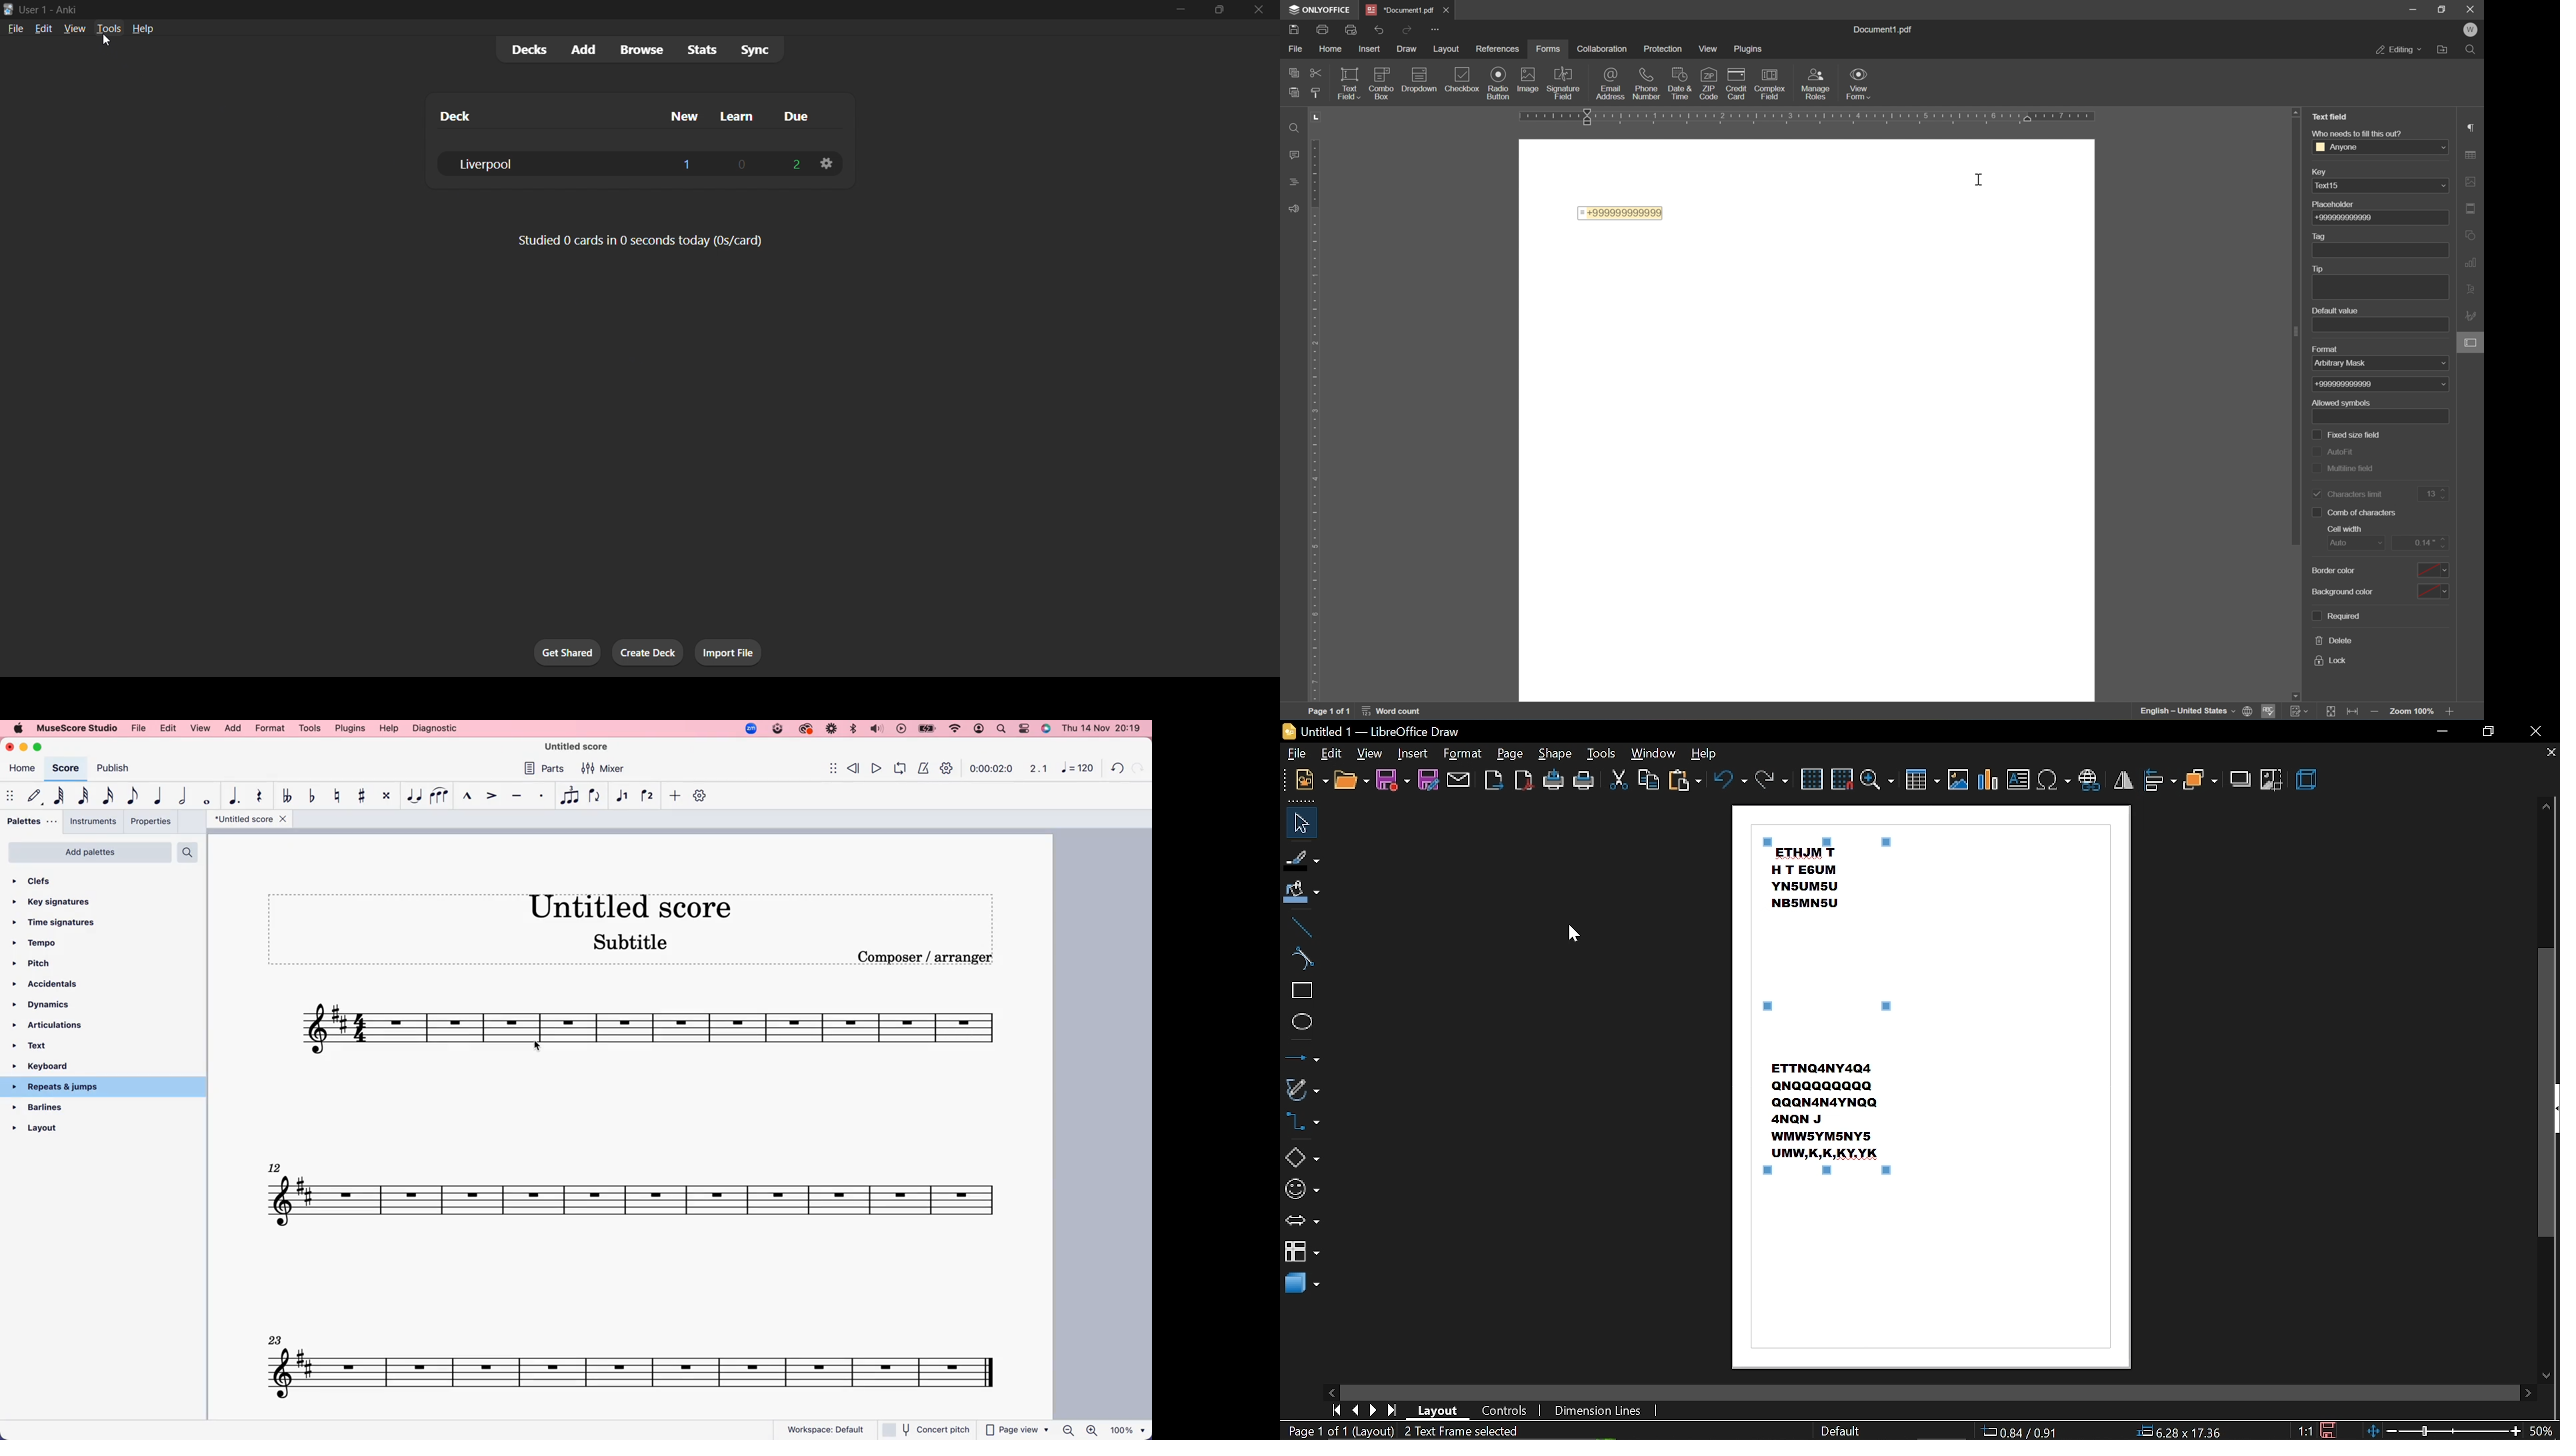  Describe the element at coordinates (1728, 779) in the screenshot. I see `undo` at that location.